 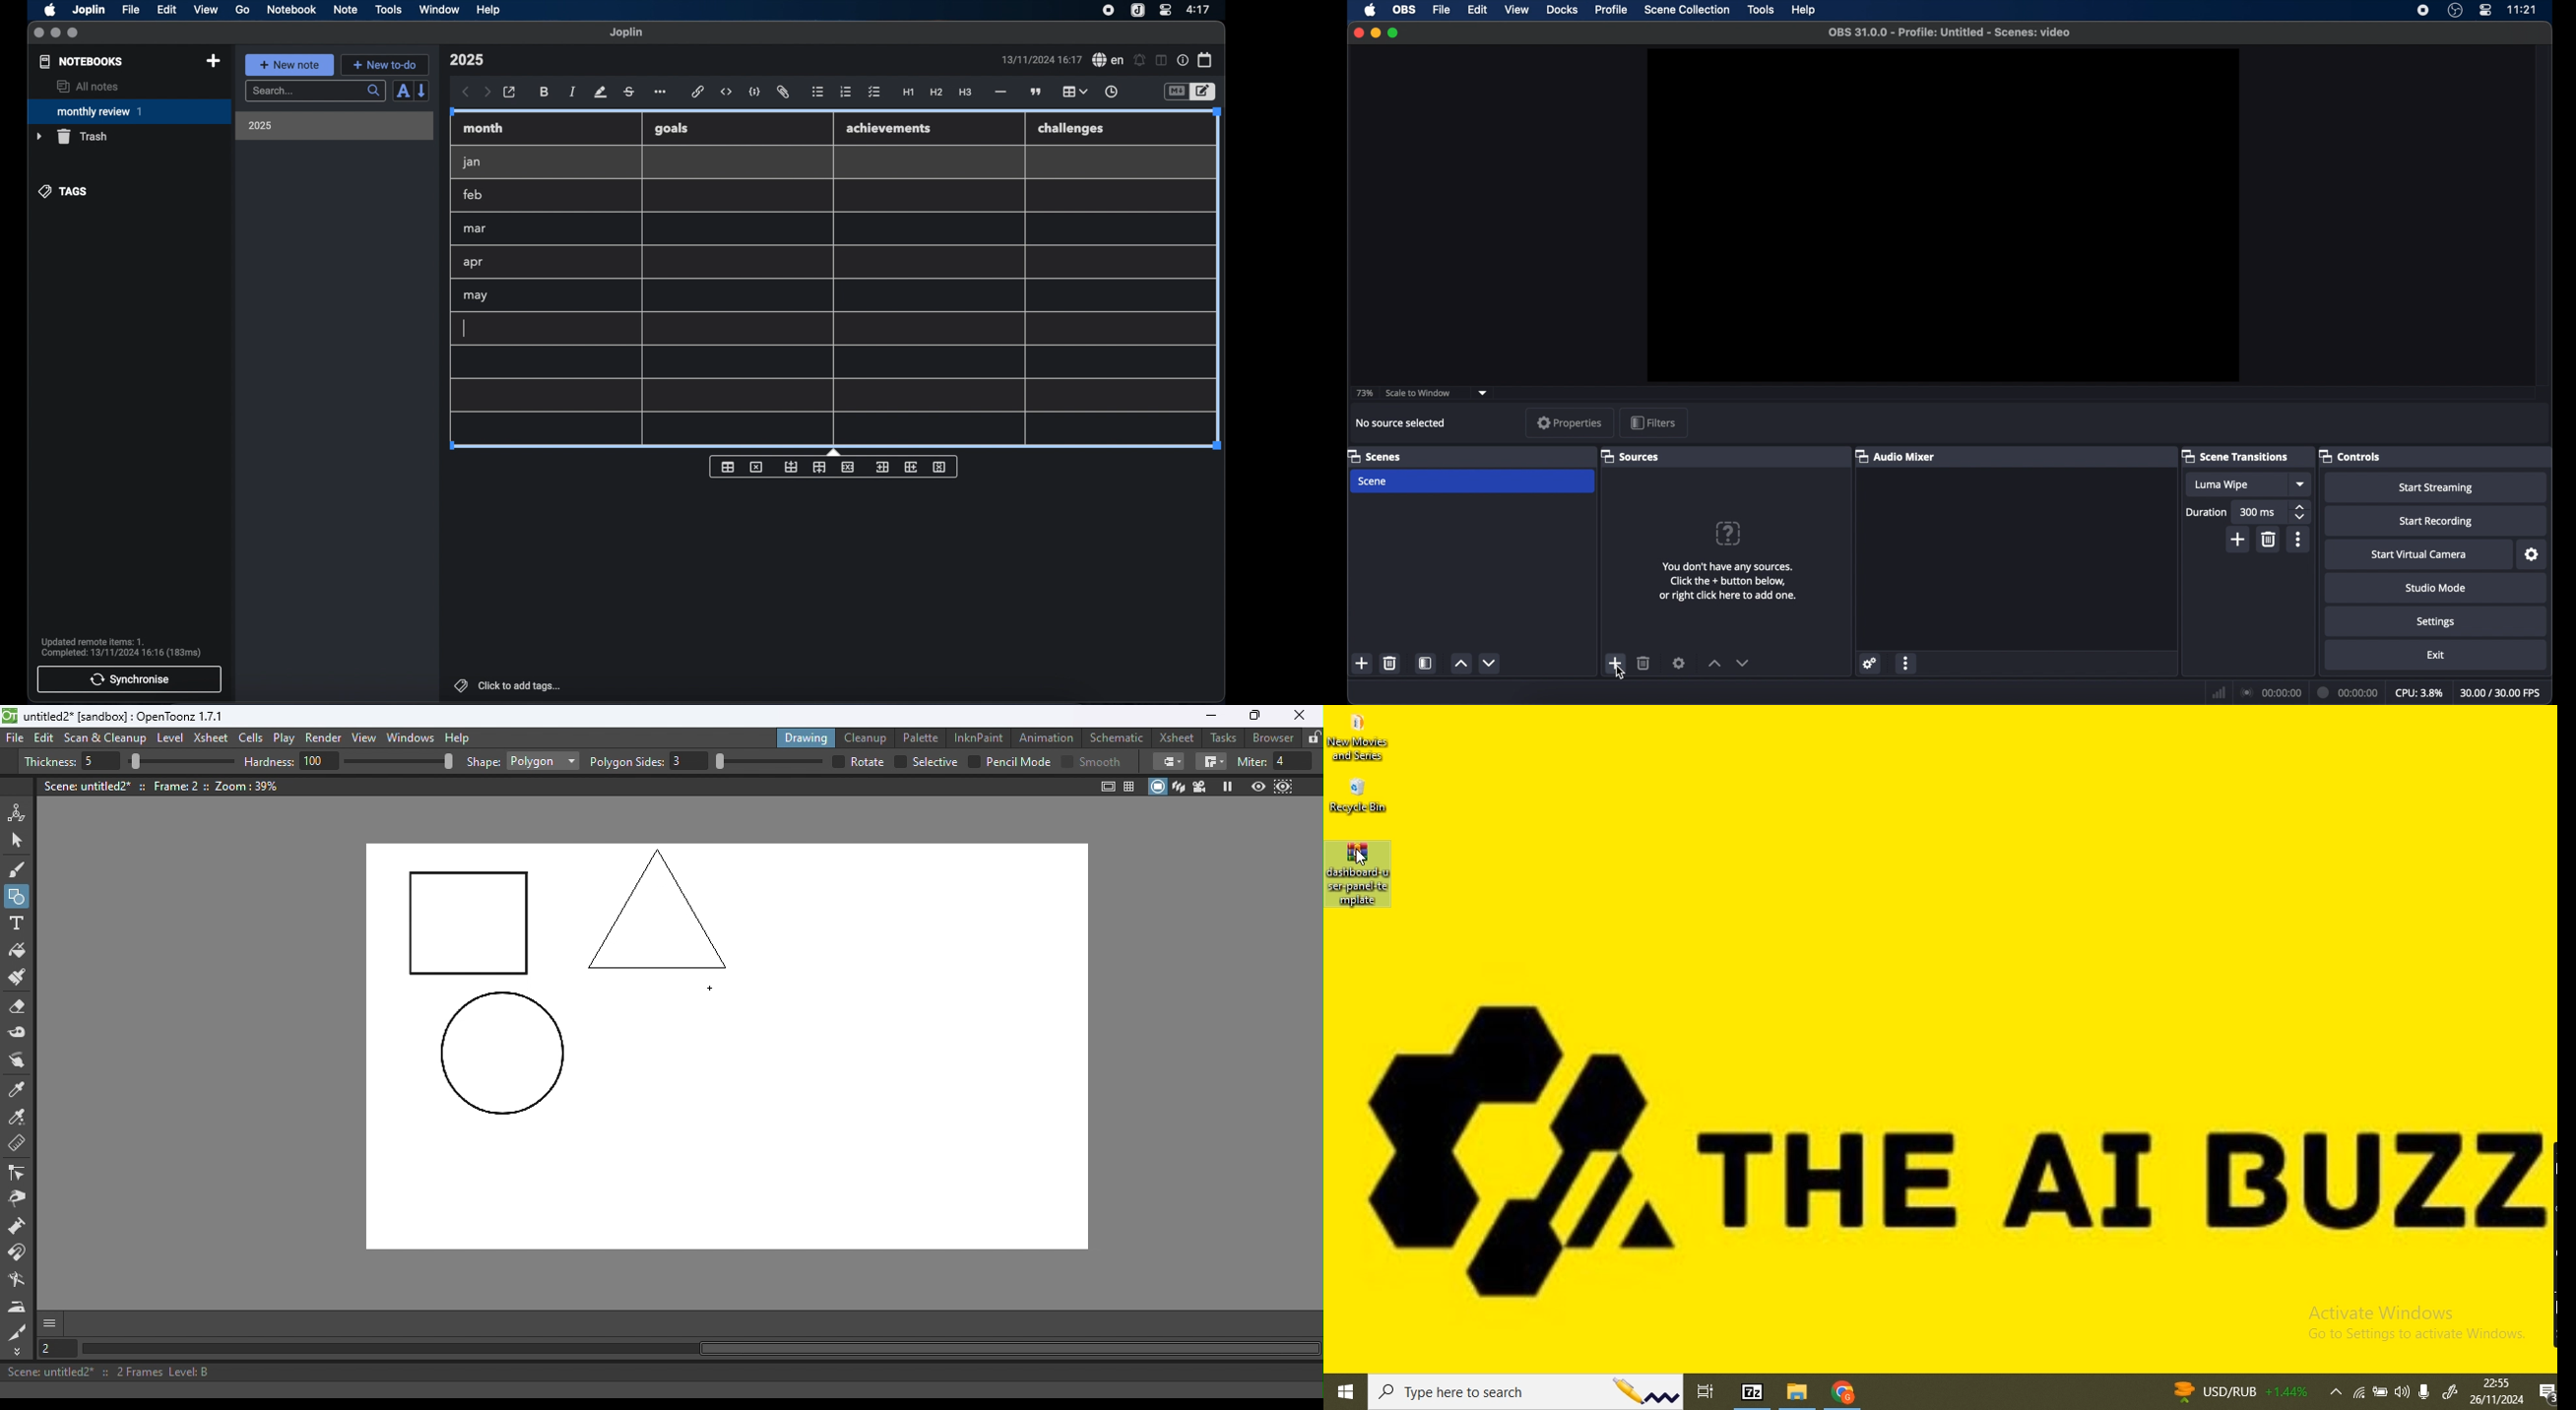 What do you see at coordinates (836, 761) in the screenshot?
I see `checkbox` at bounding box center [836, 761].